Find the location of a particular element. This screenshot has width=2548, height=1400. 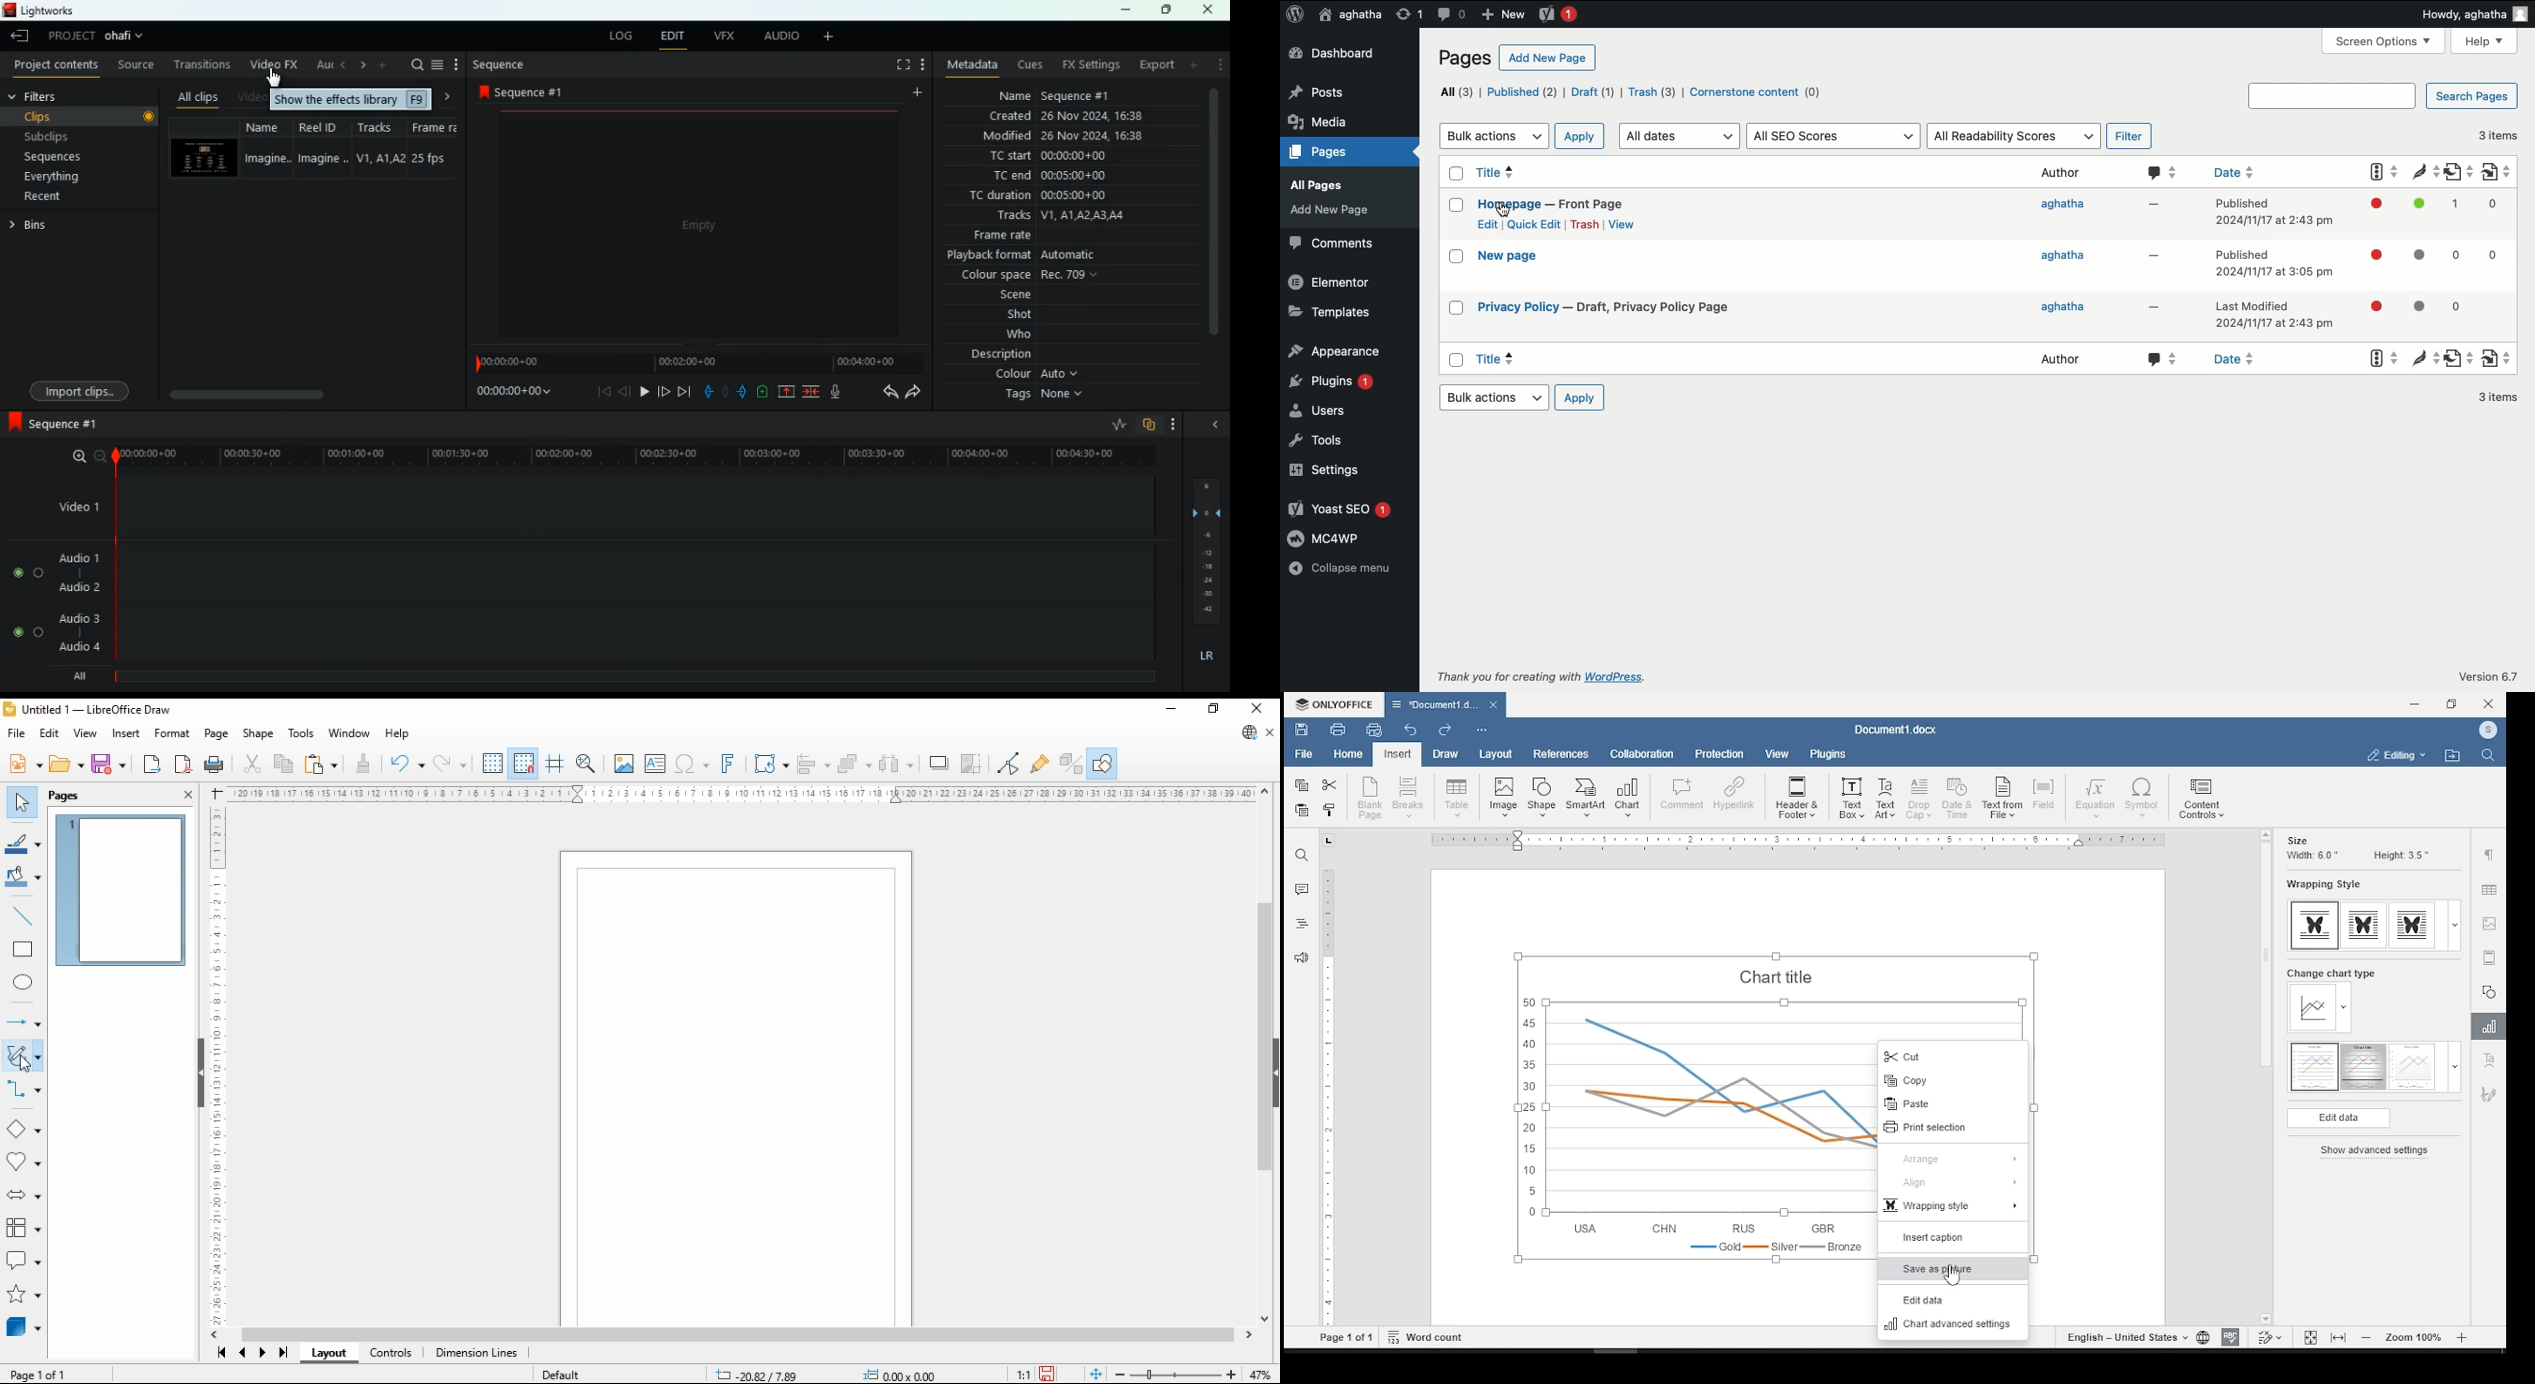

print is located at coordinates (215, 765).